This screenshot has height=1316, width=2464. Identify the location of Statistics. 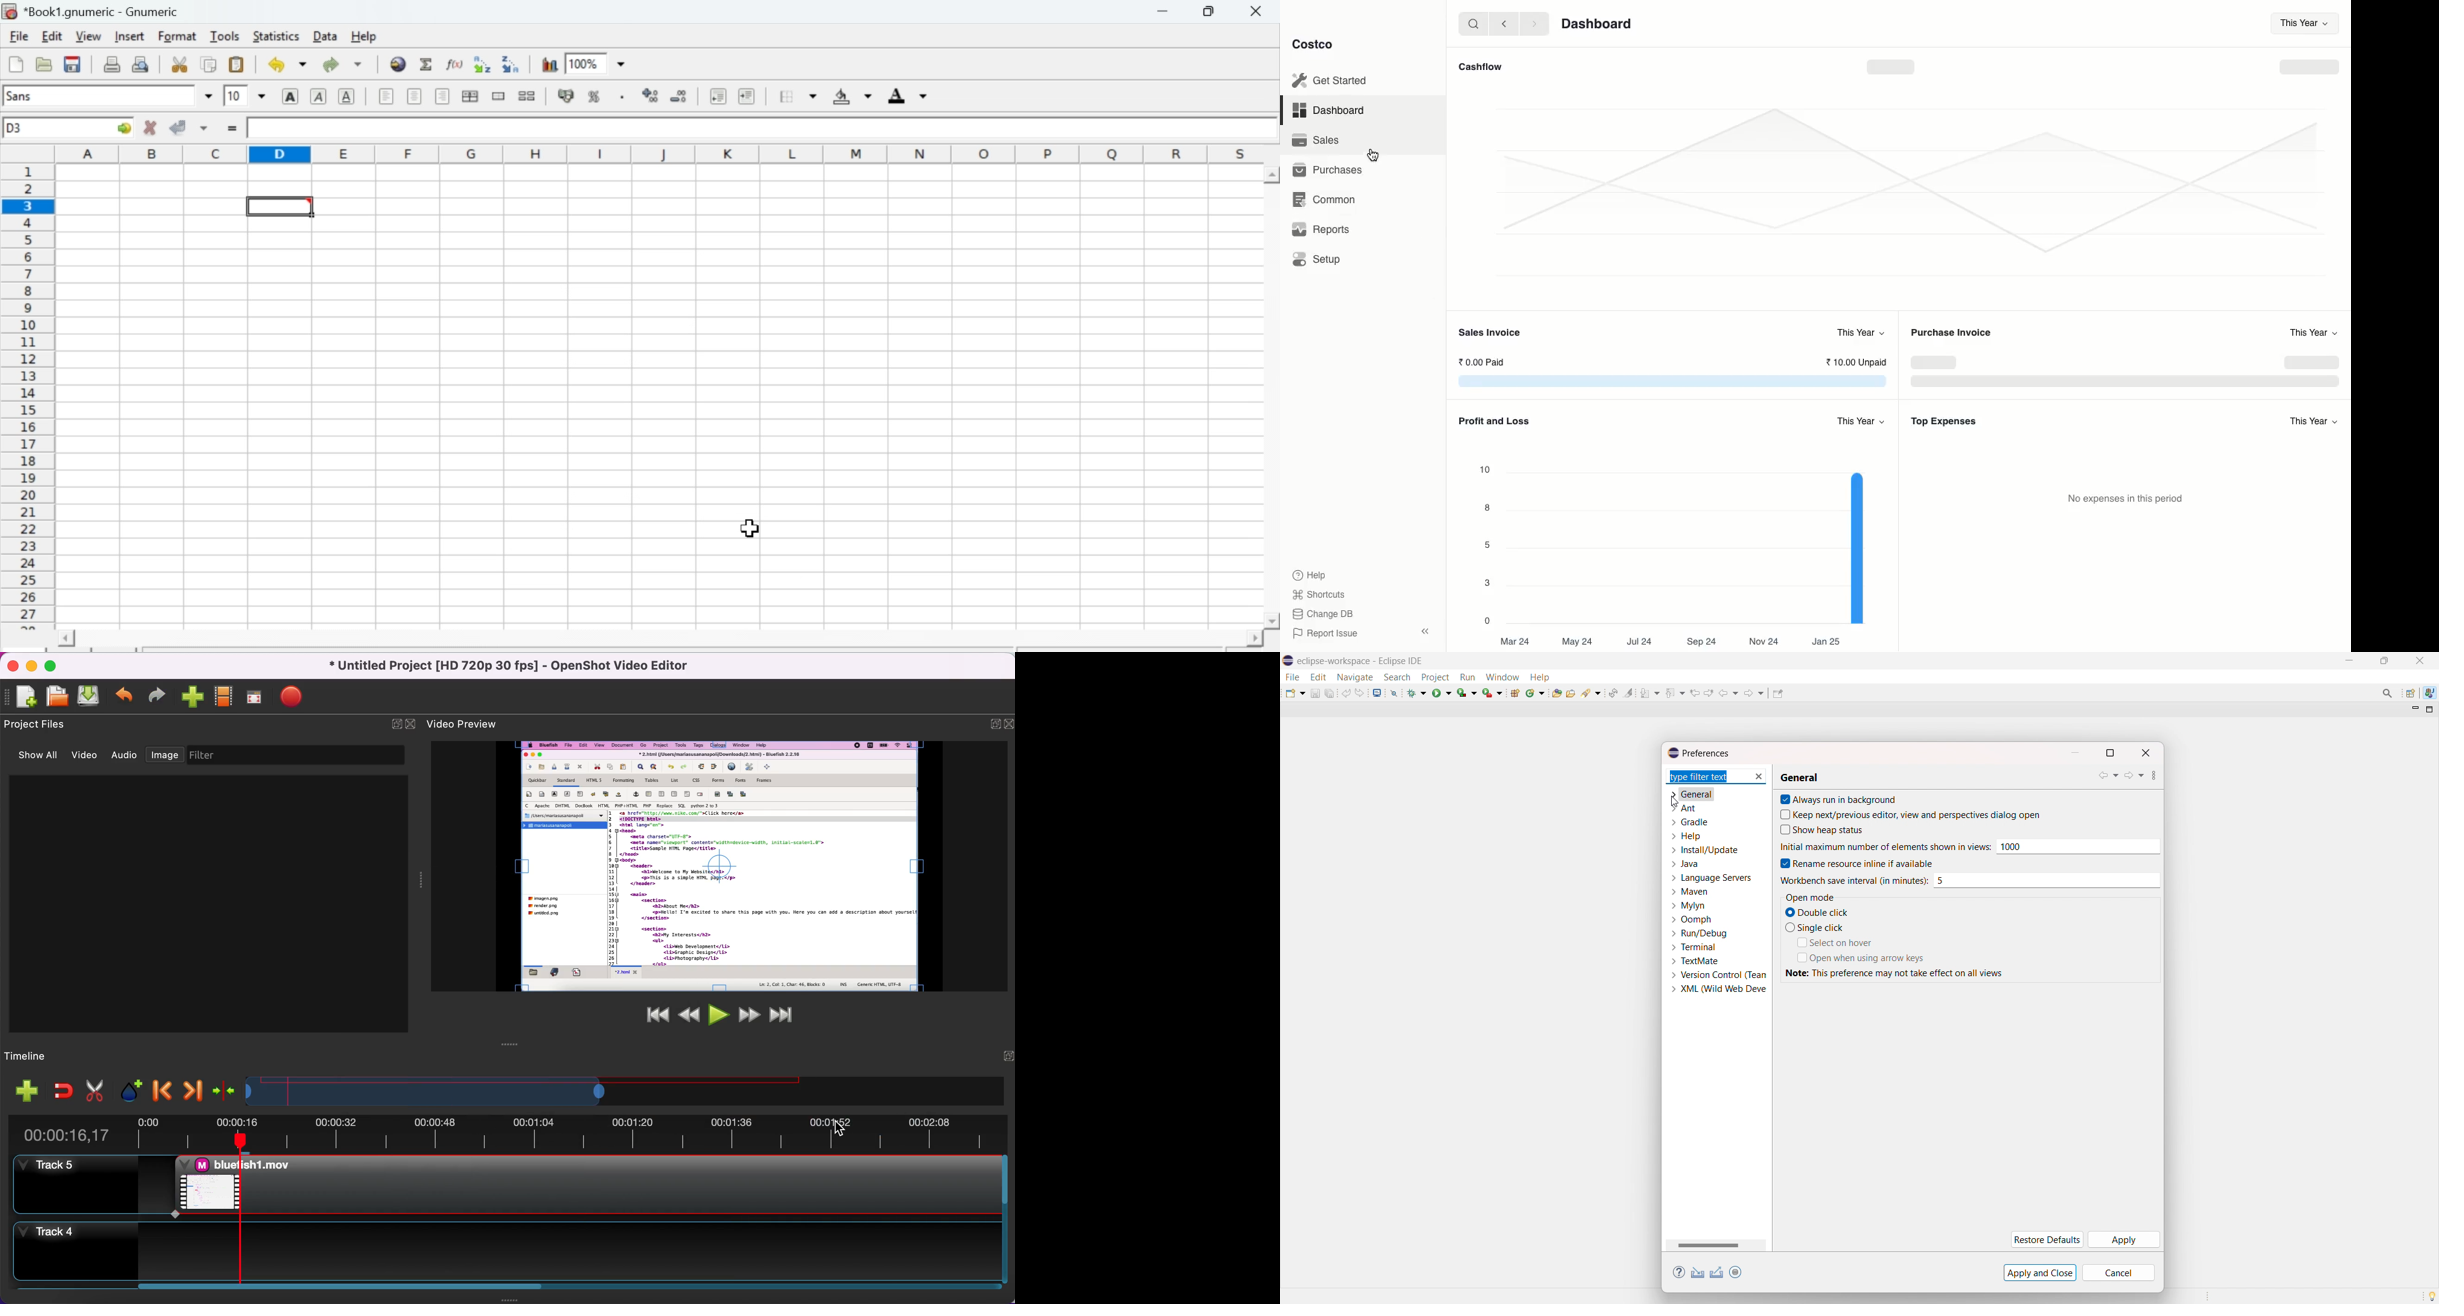
(278, 36).